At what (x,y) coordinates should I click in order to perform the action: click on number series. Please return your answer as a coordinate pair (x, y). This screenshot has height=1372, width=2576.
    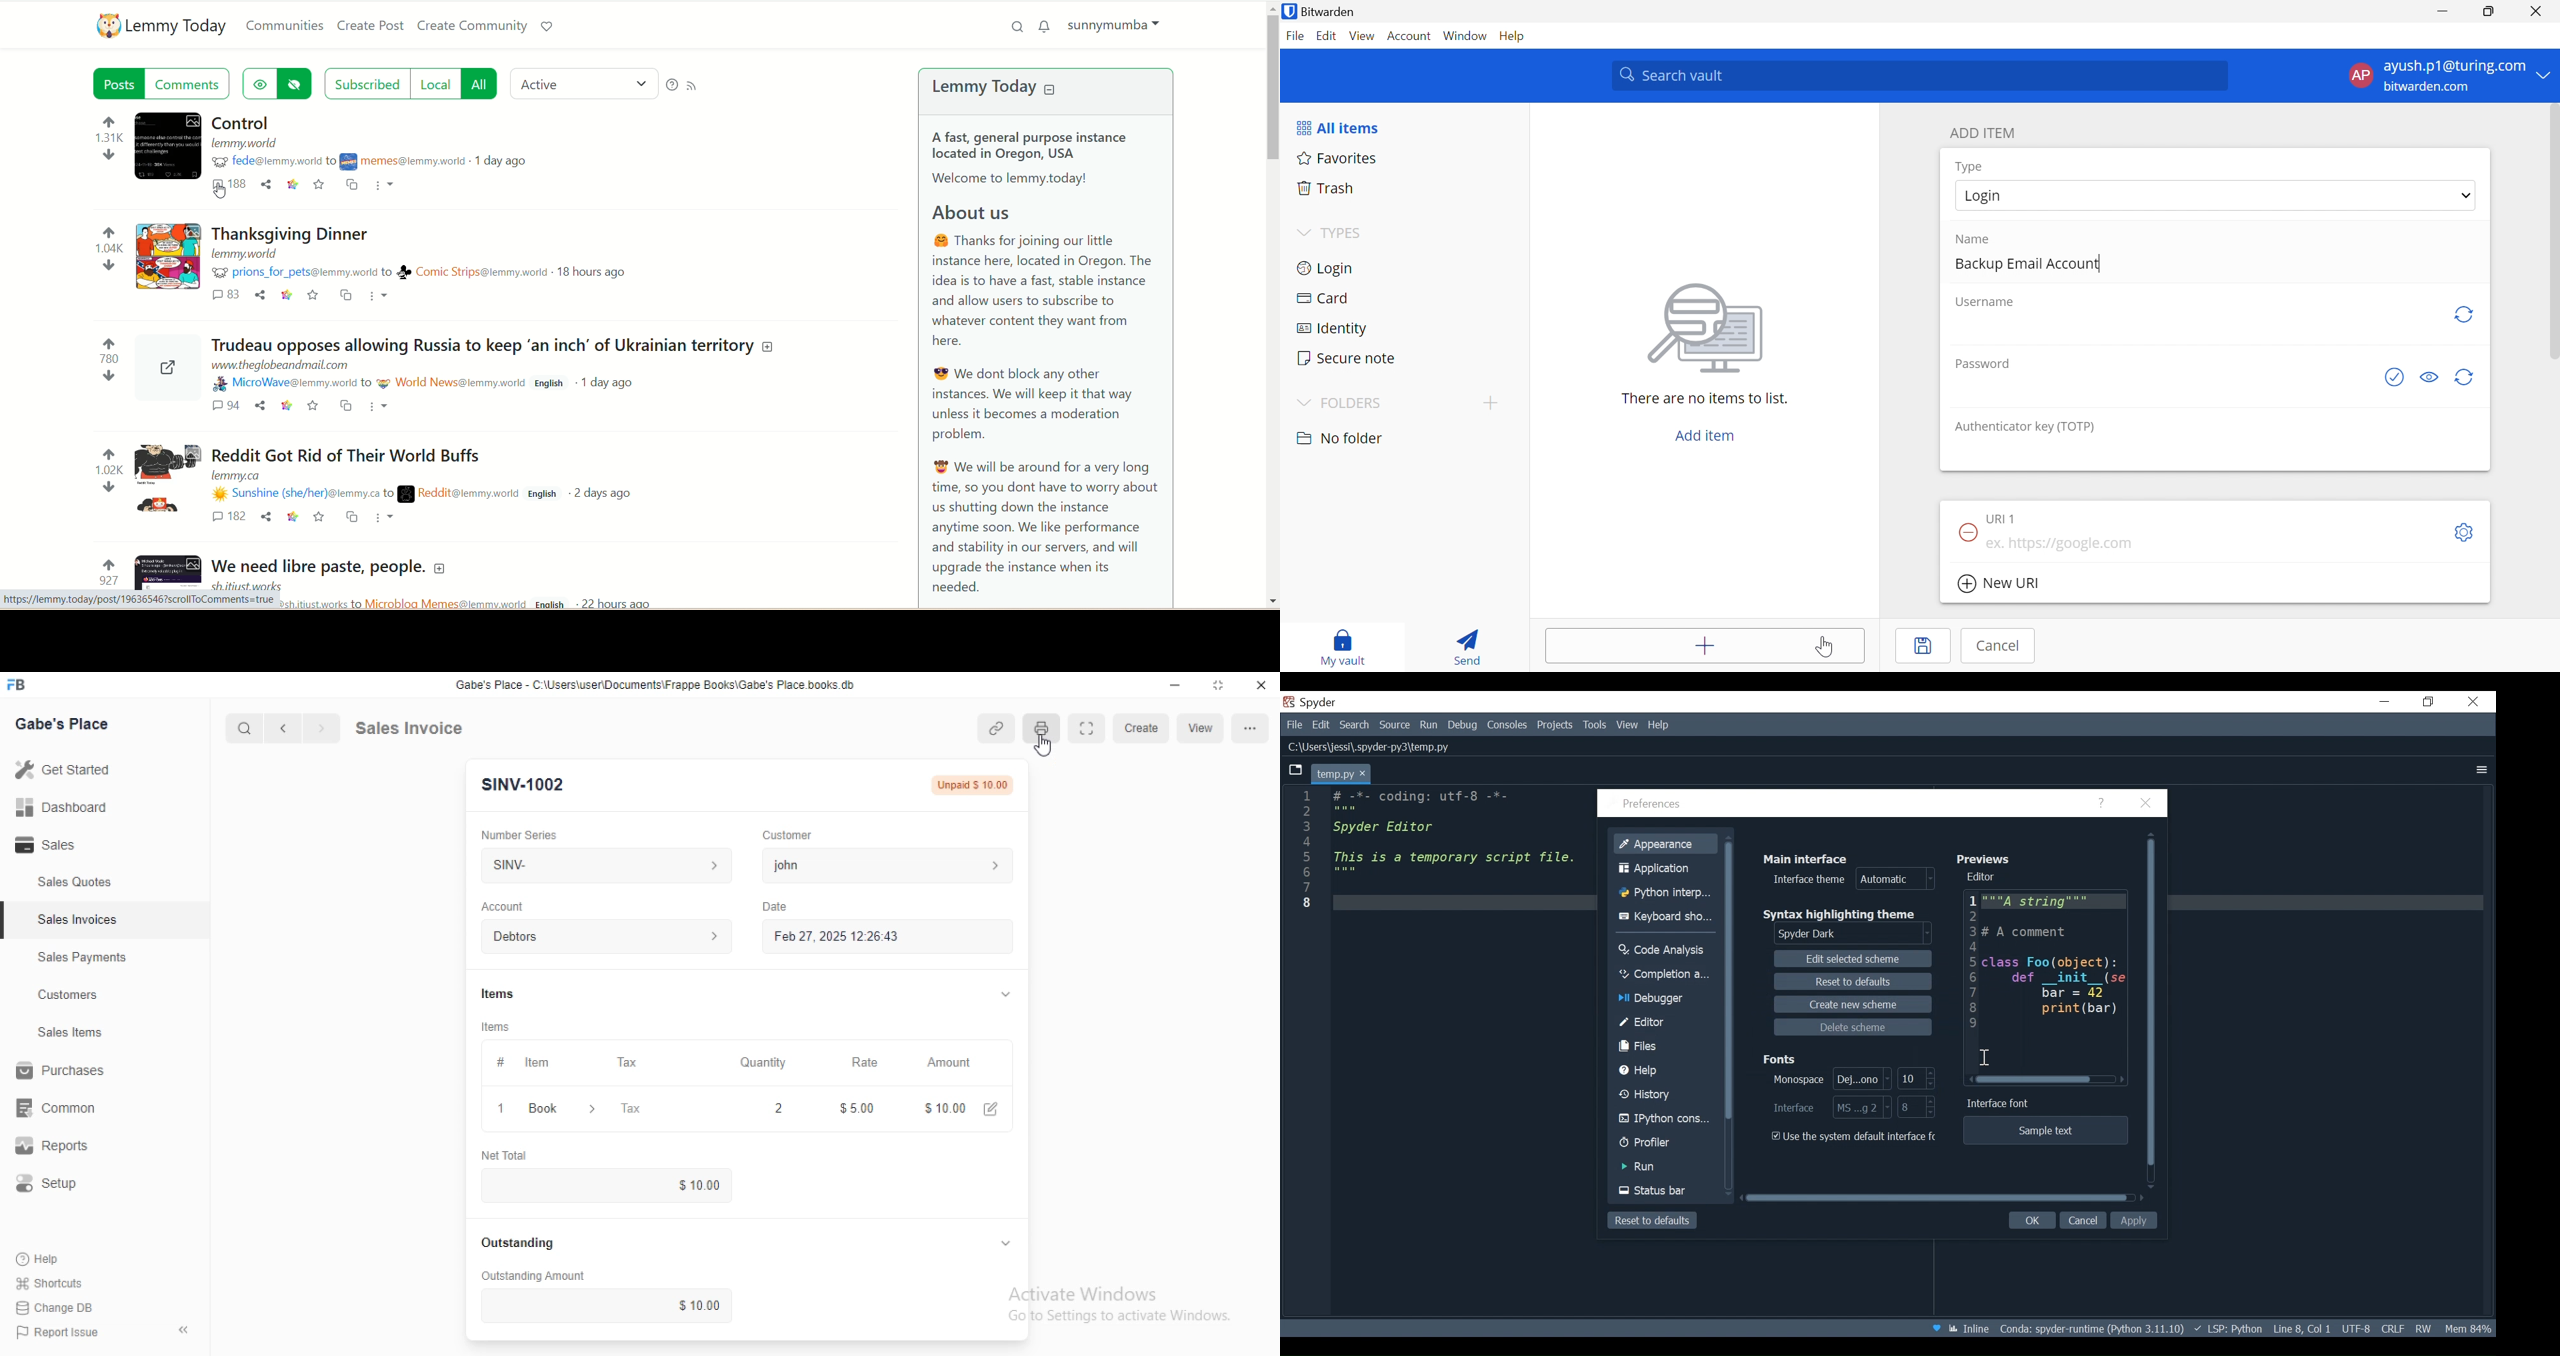
    Looking at the image, I should click on (519, 835).